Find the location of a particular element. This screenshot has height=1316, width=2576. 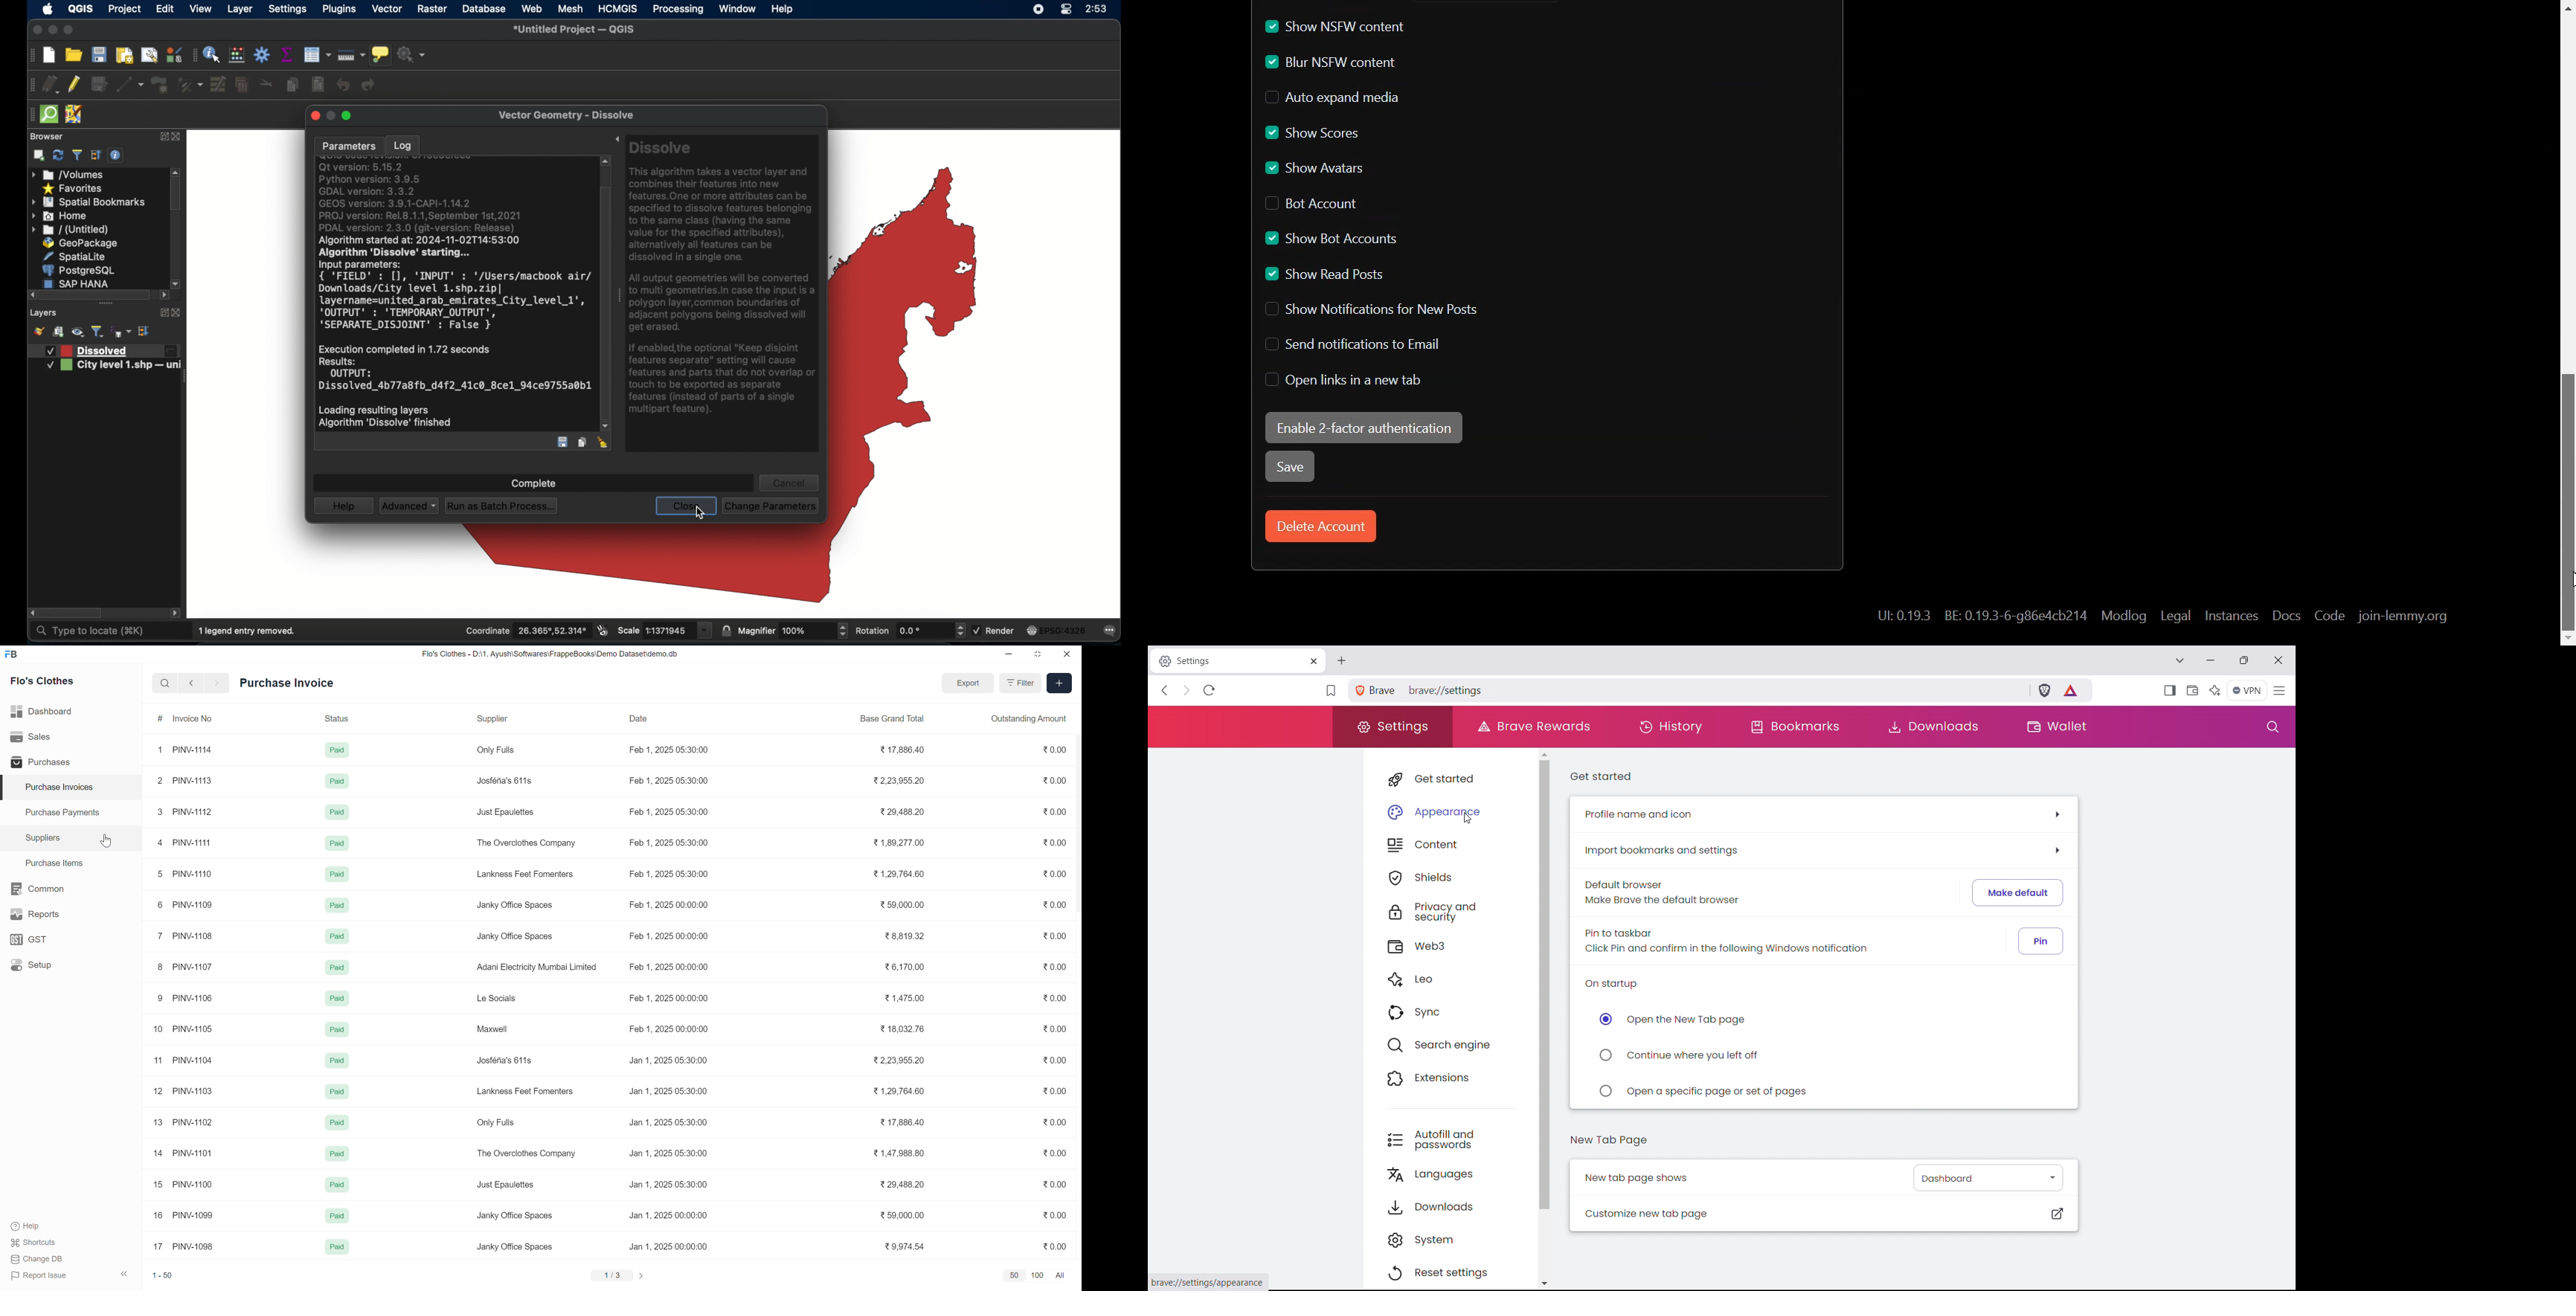

Setup is located at coordinates (31, 964).